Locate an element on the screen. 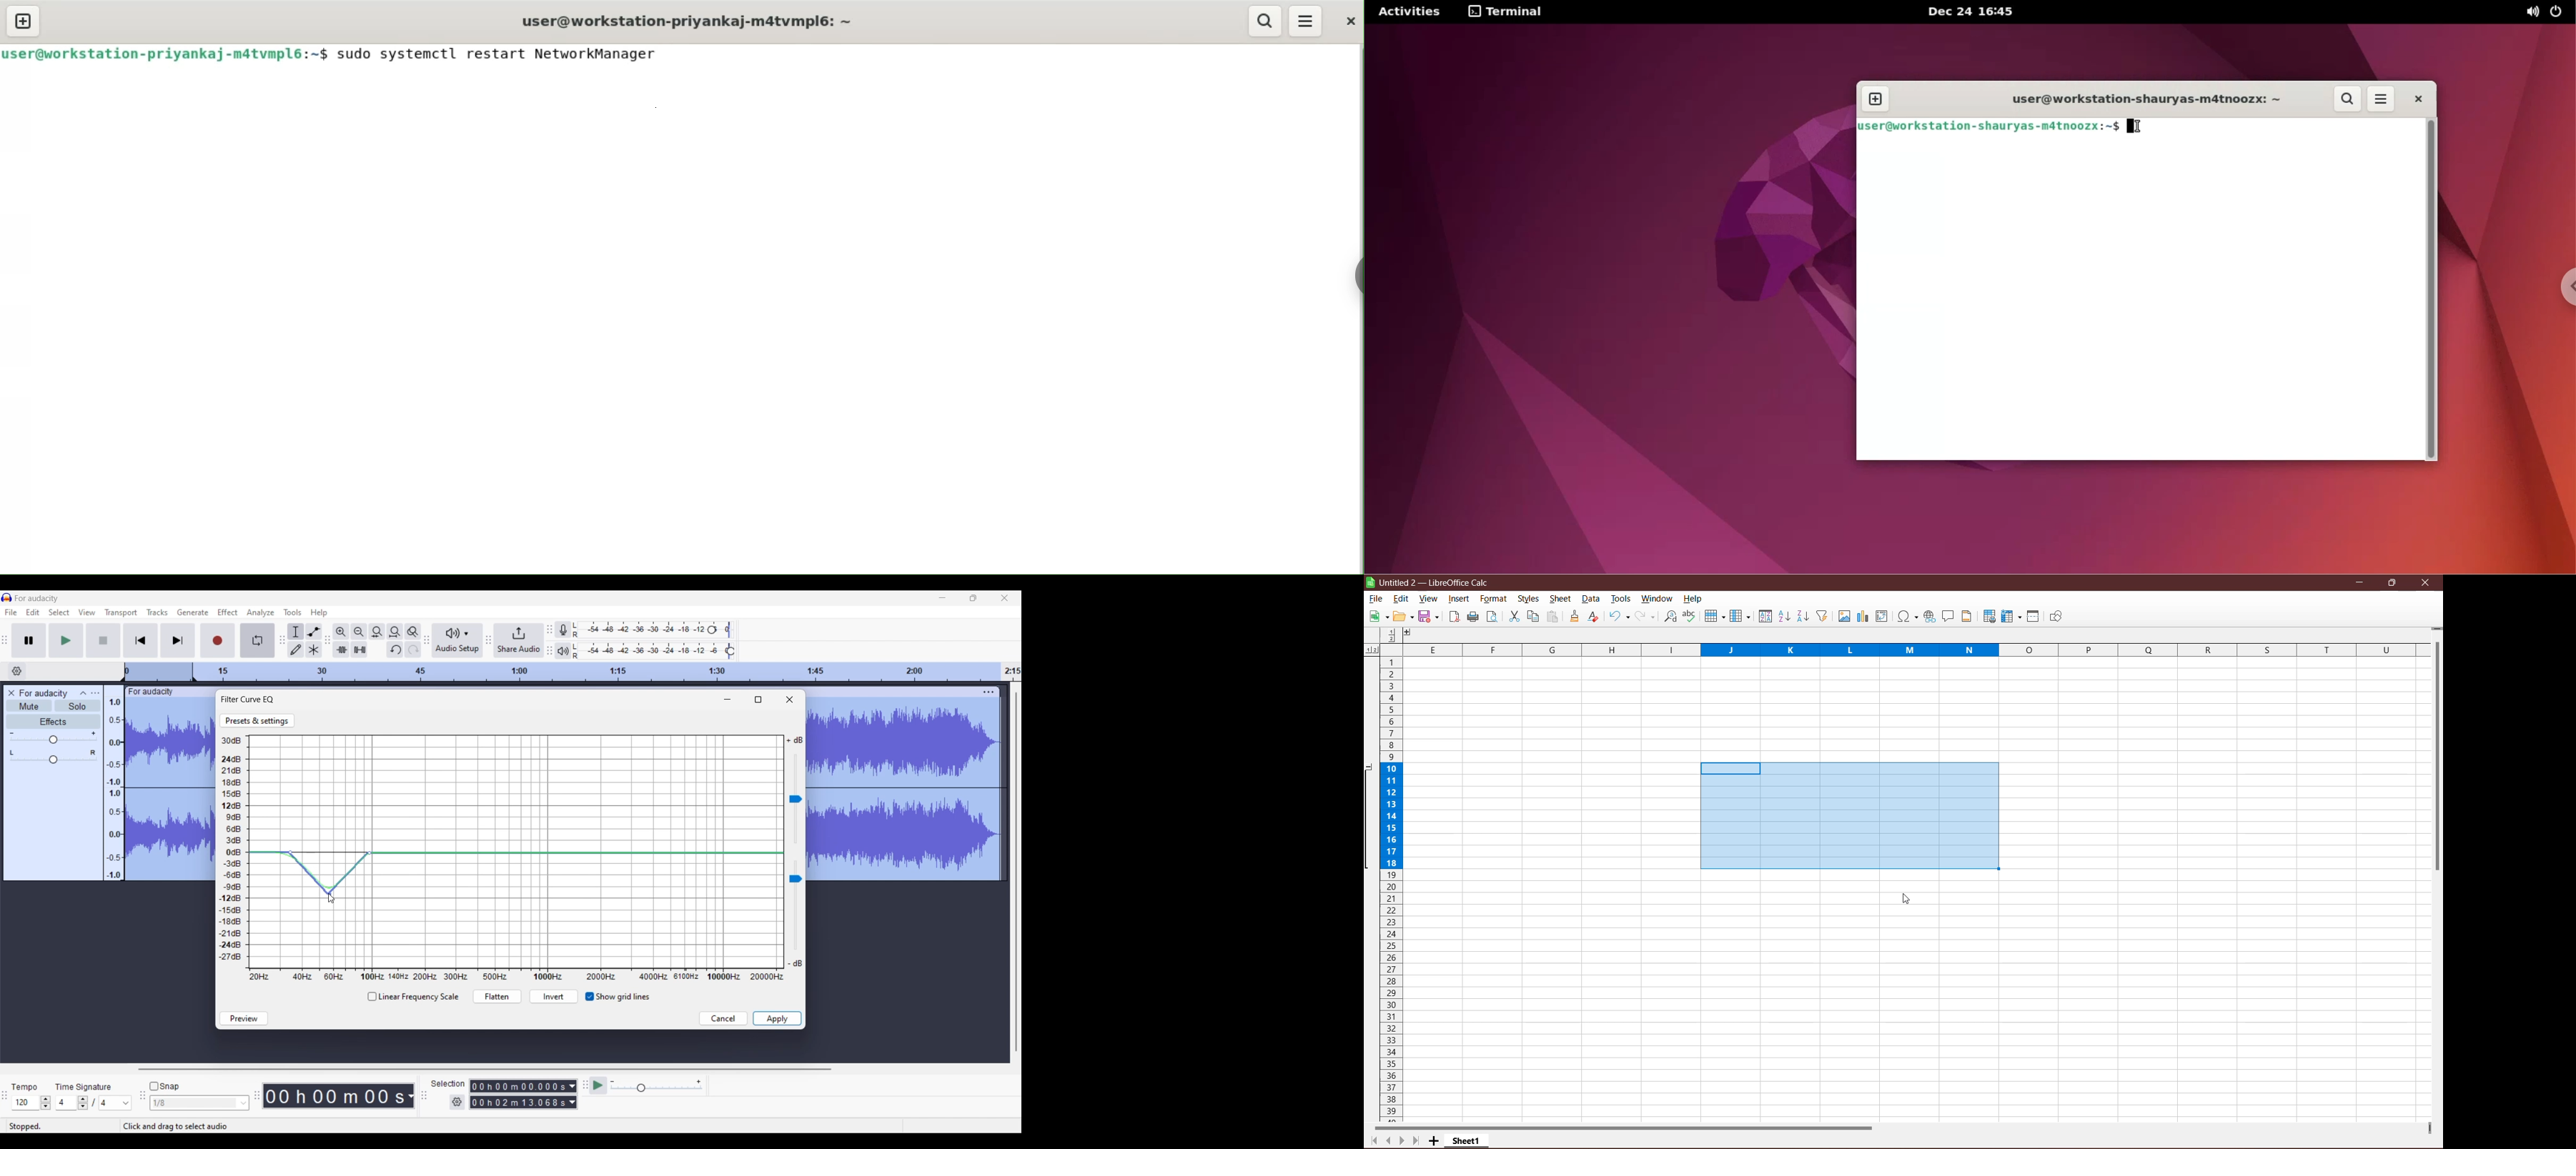  Silence audio selection is located at coordinates (359, 650).